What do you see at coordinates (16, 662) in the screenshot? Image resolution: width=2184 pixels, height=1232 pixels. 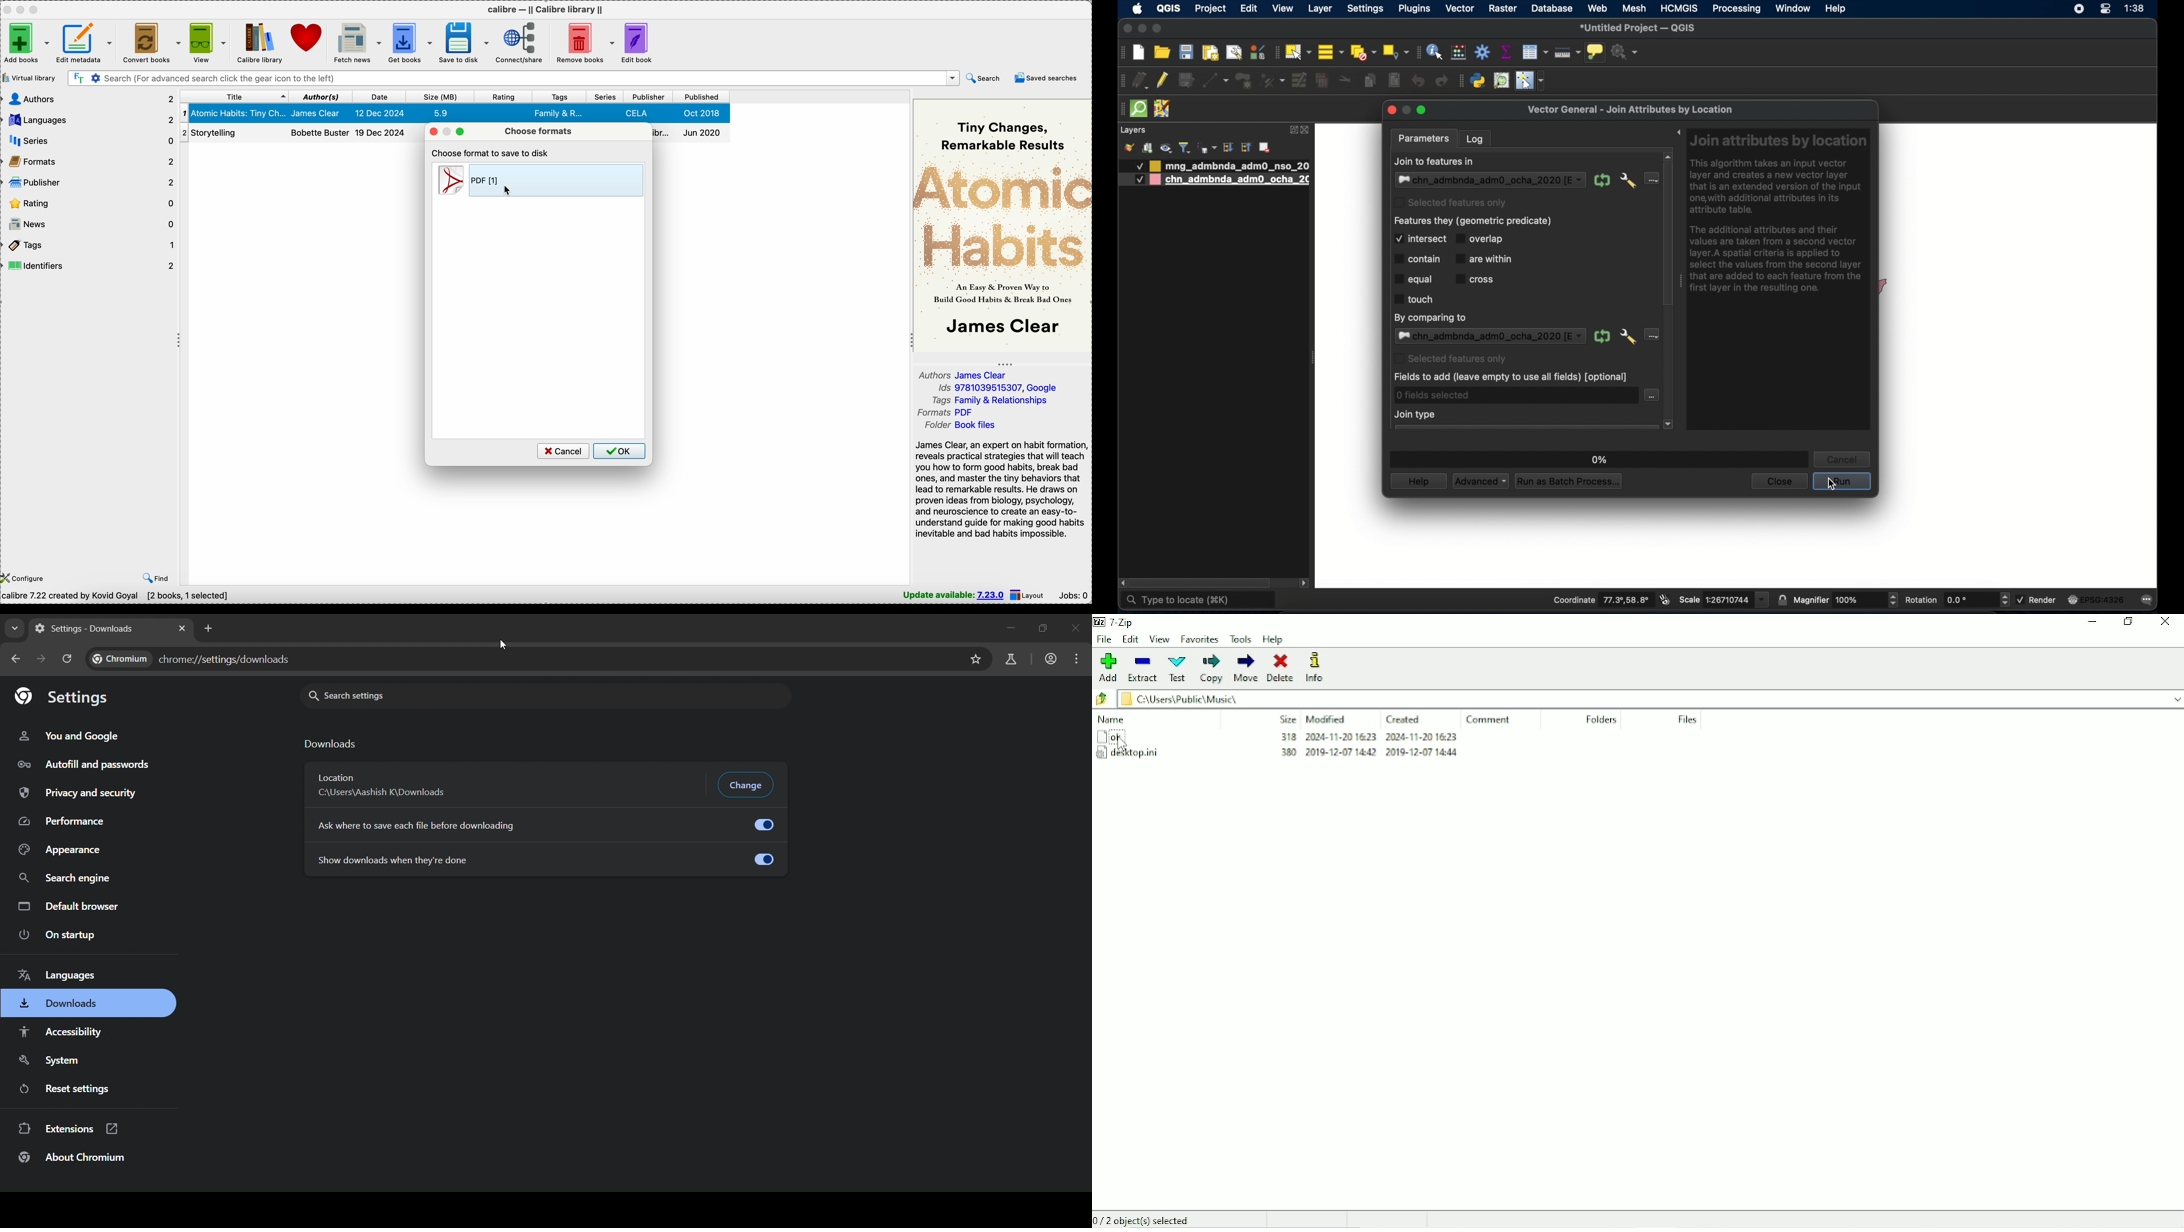 I see `go back one page` at bounding box center [16, 662].